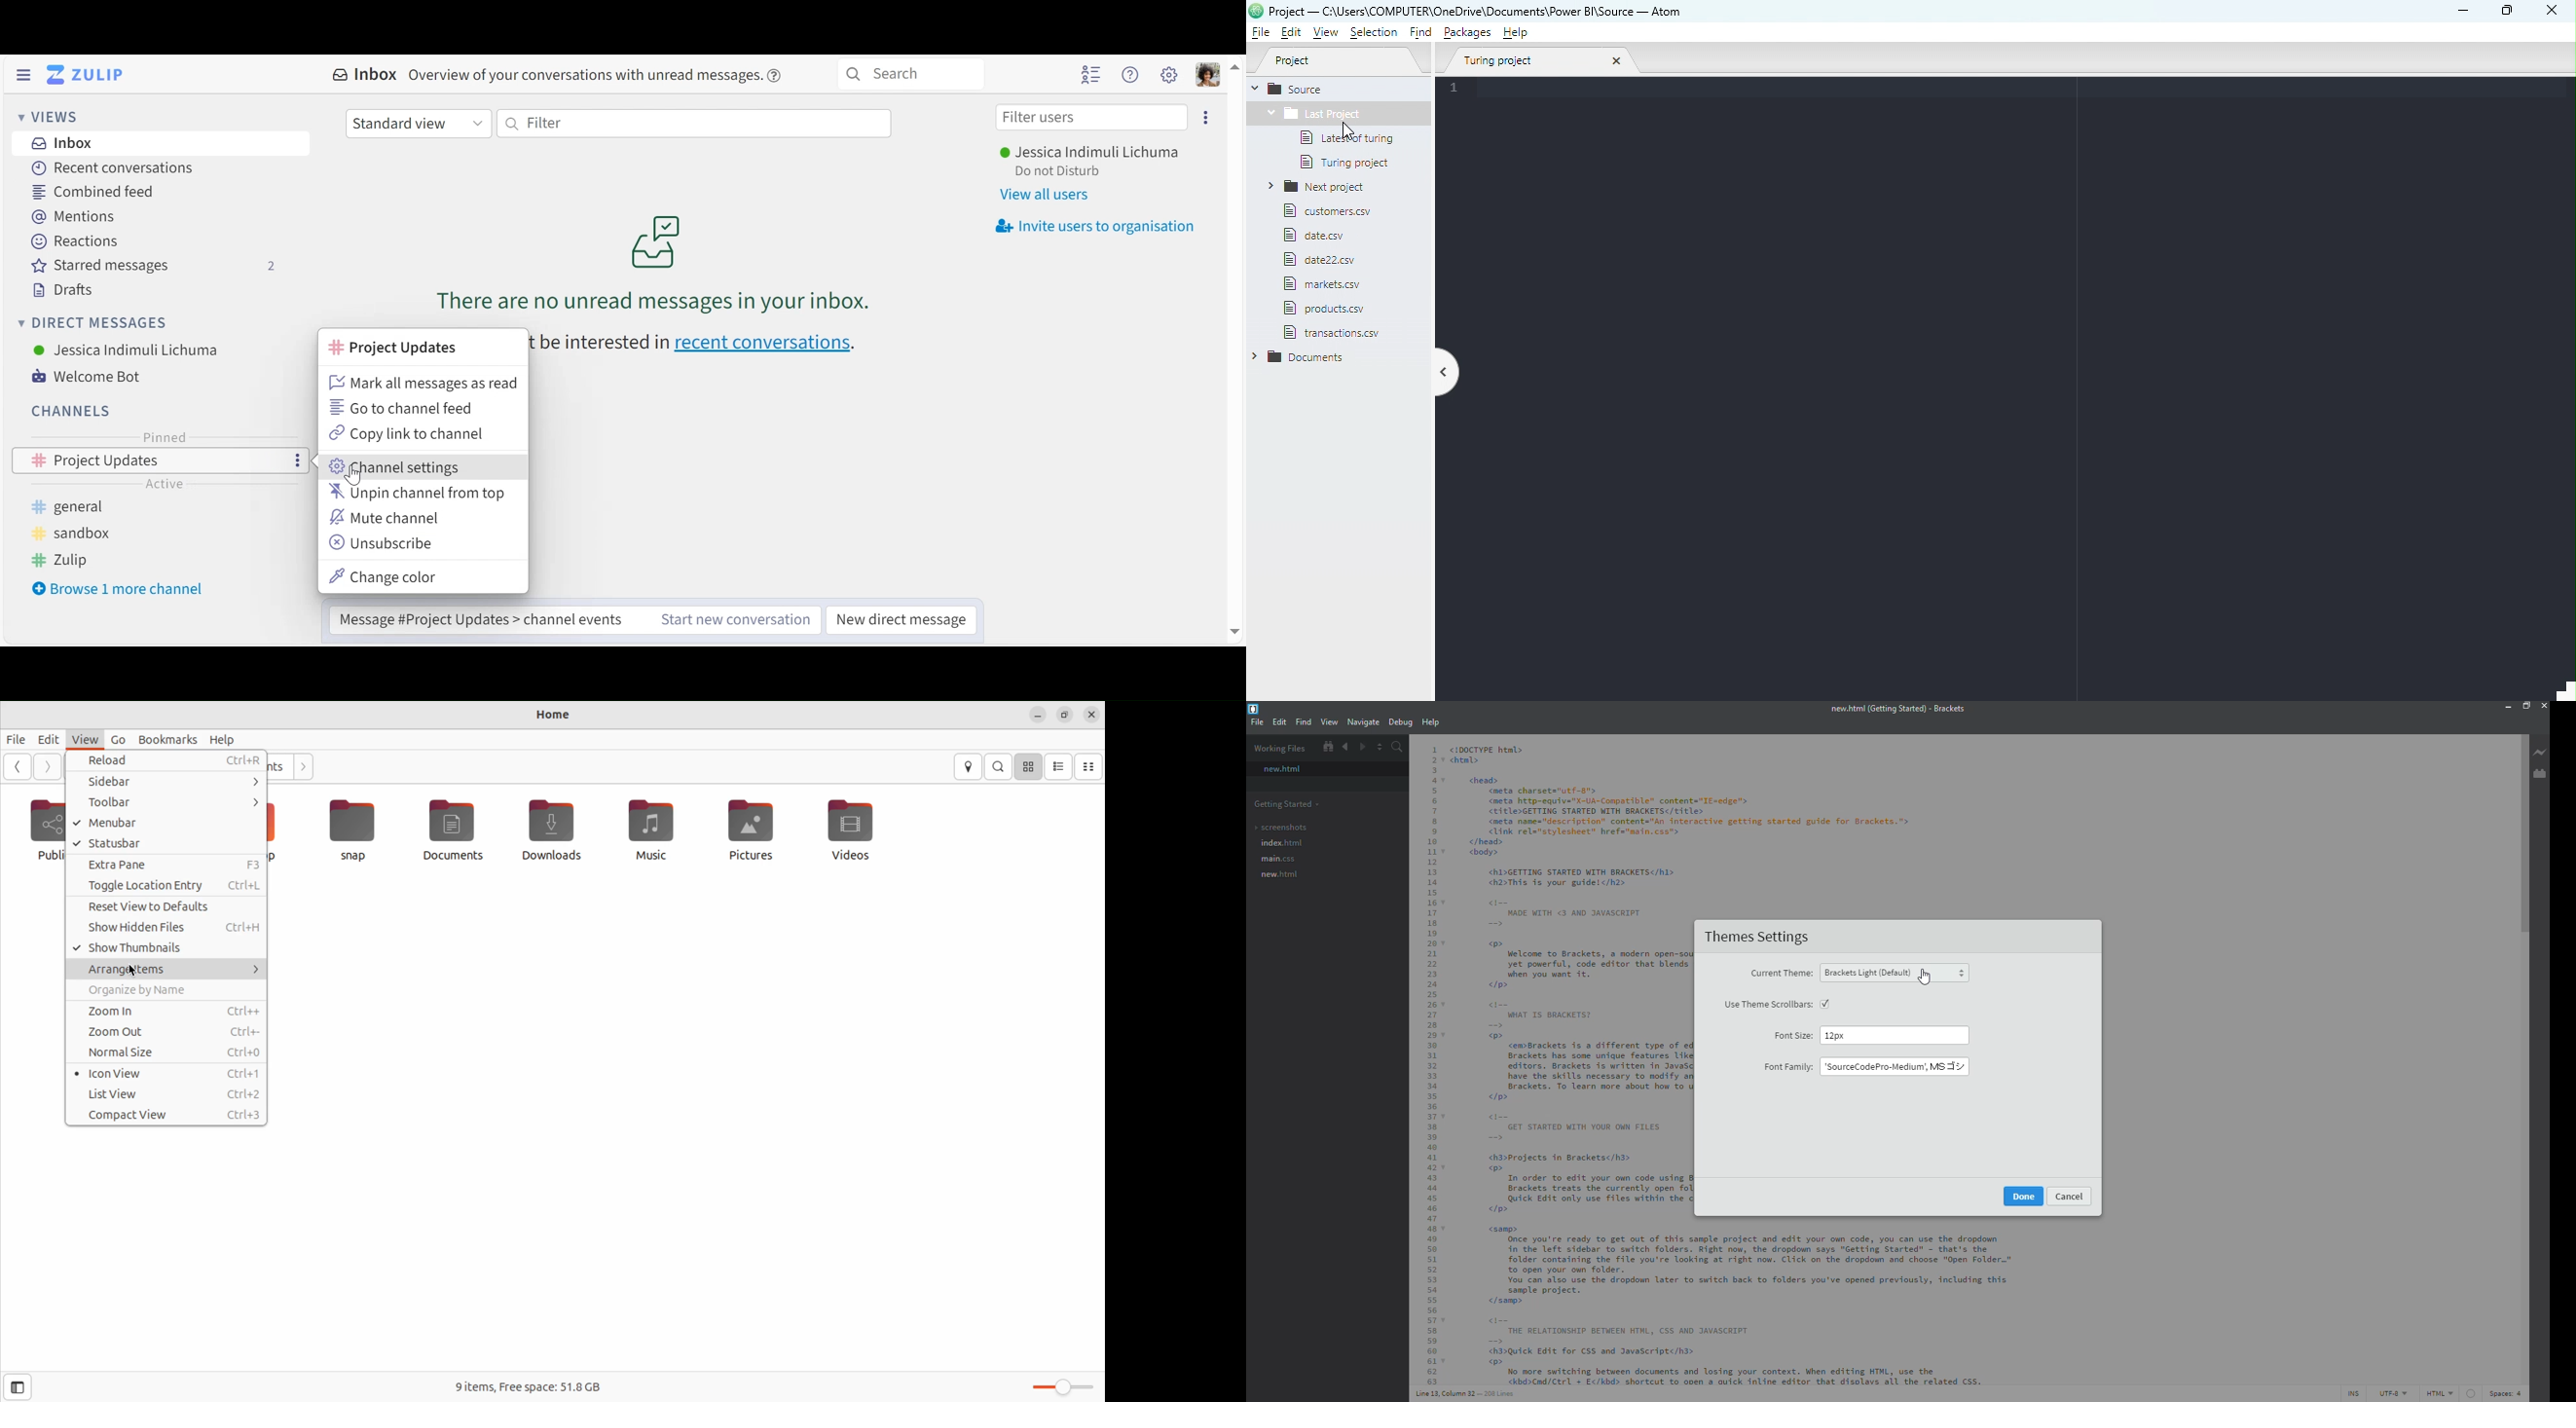 Image resolution: width=2576 pixels, height=1428 pixels. What do you see at coordinates (1047, 195) in the screenshot?
I see `View all users` at bounding box center [1047, 195].